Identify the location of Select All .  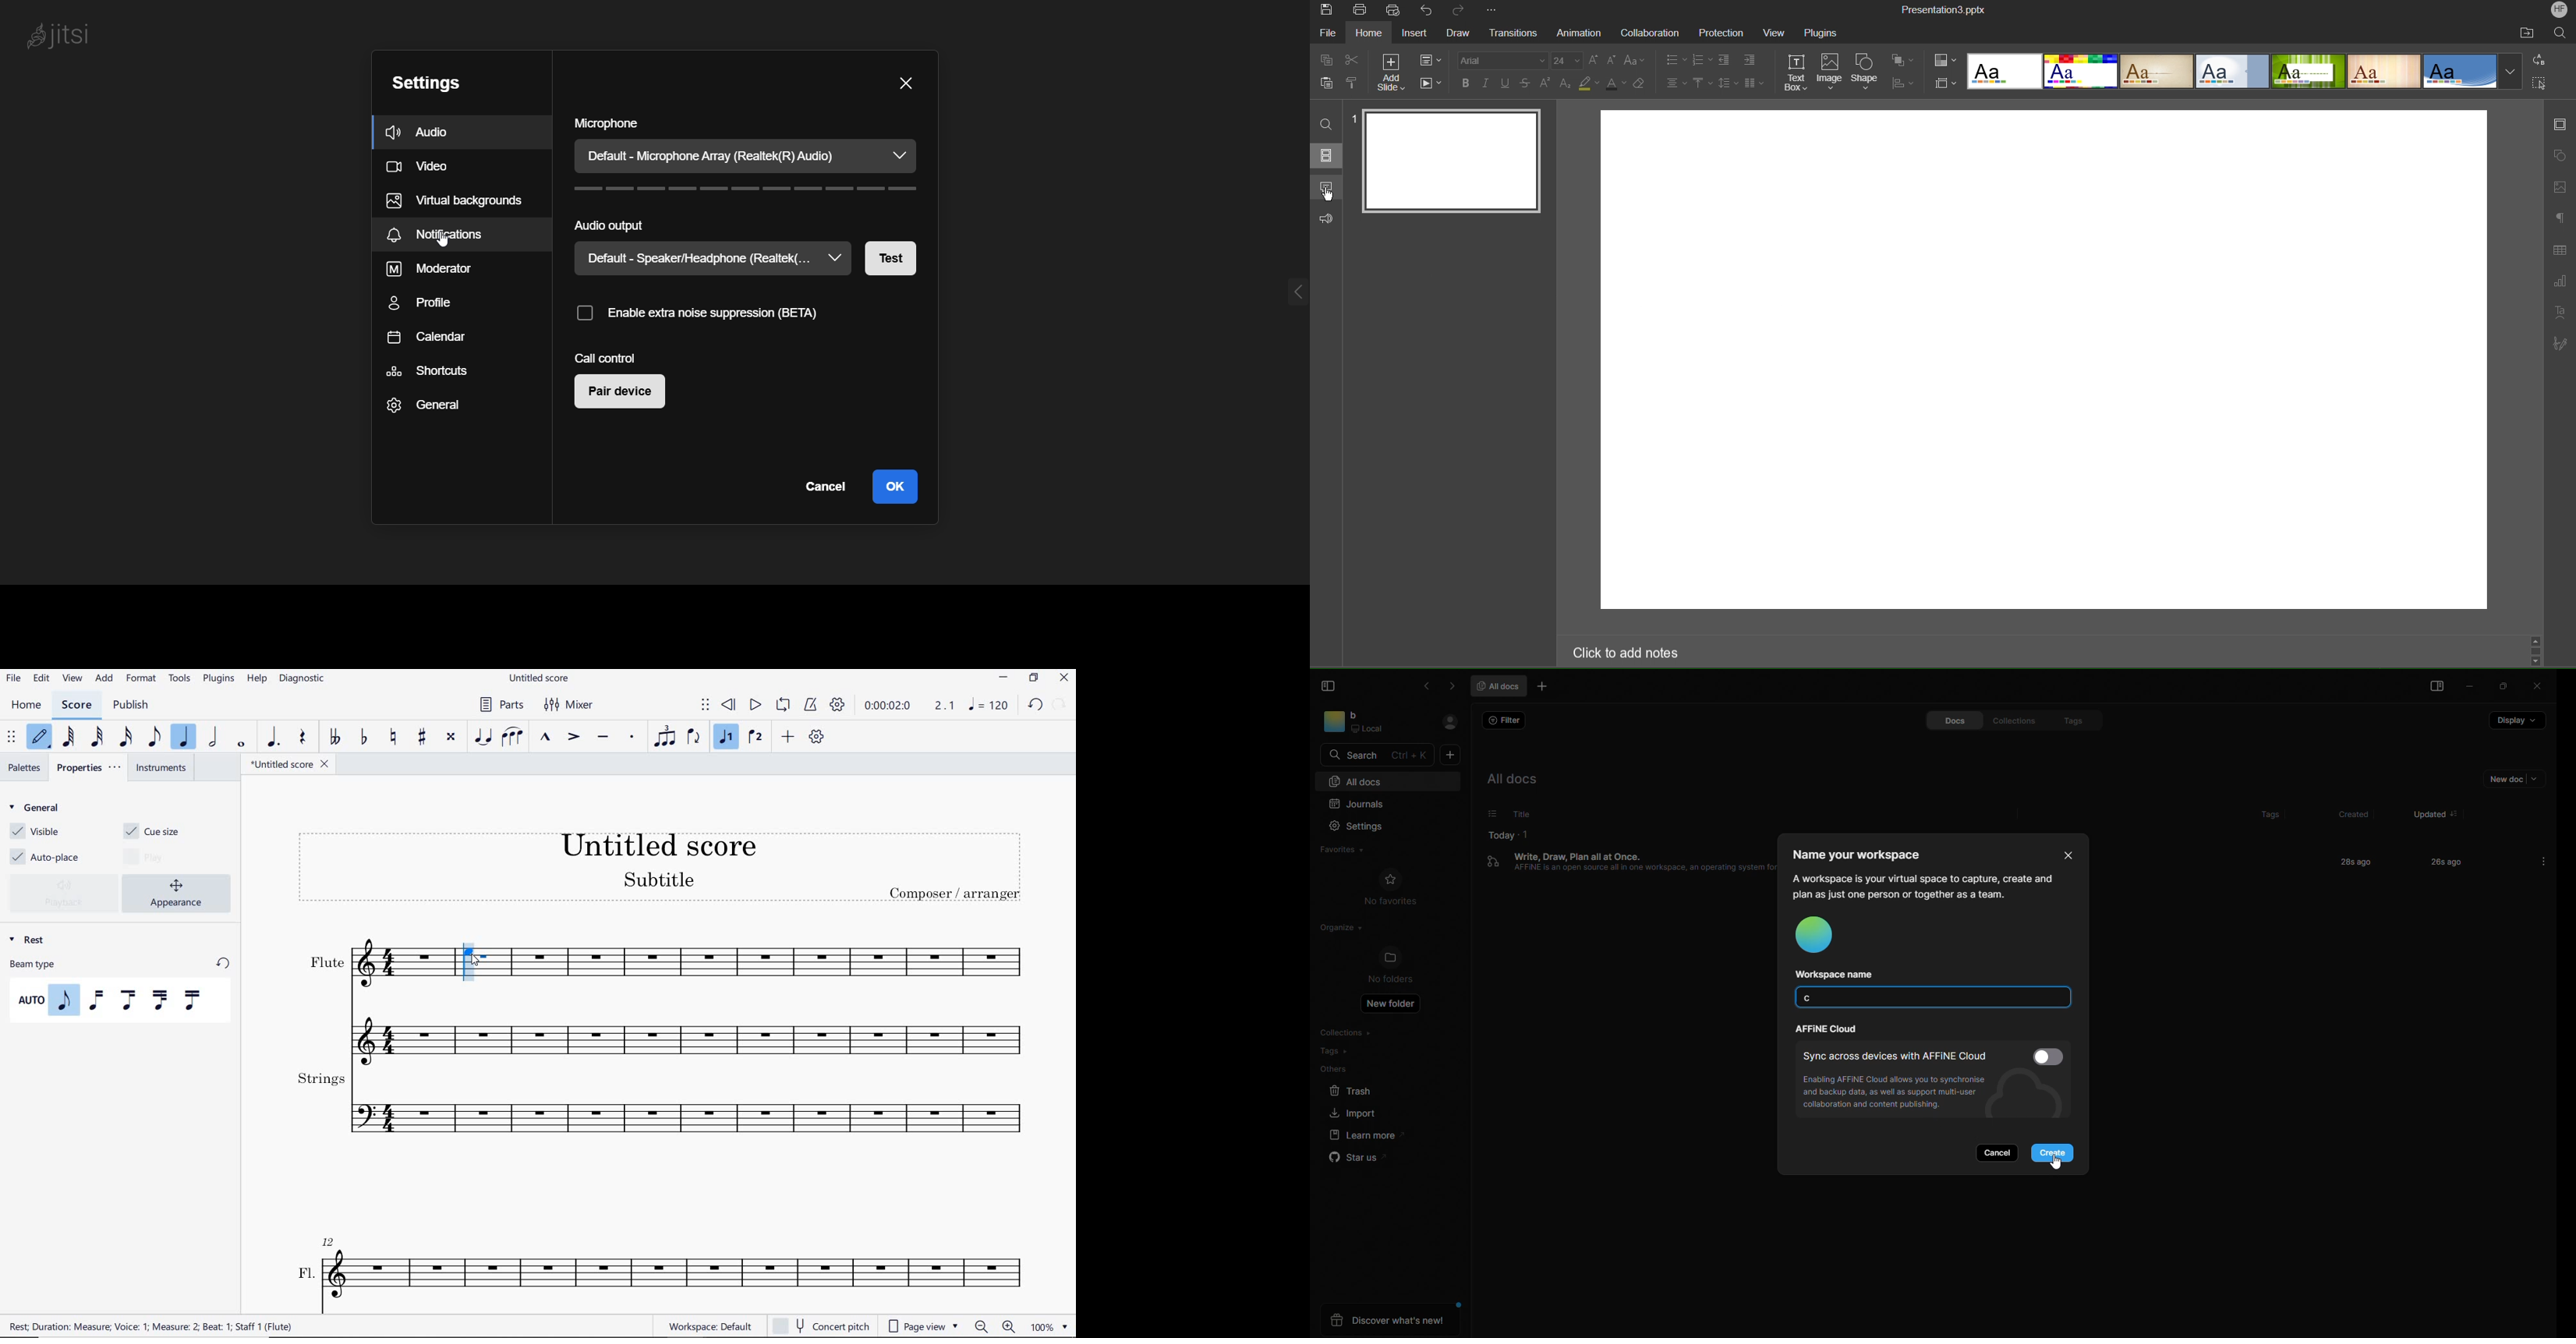
(2540, 84).